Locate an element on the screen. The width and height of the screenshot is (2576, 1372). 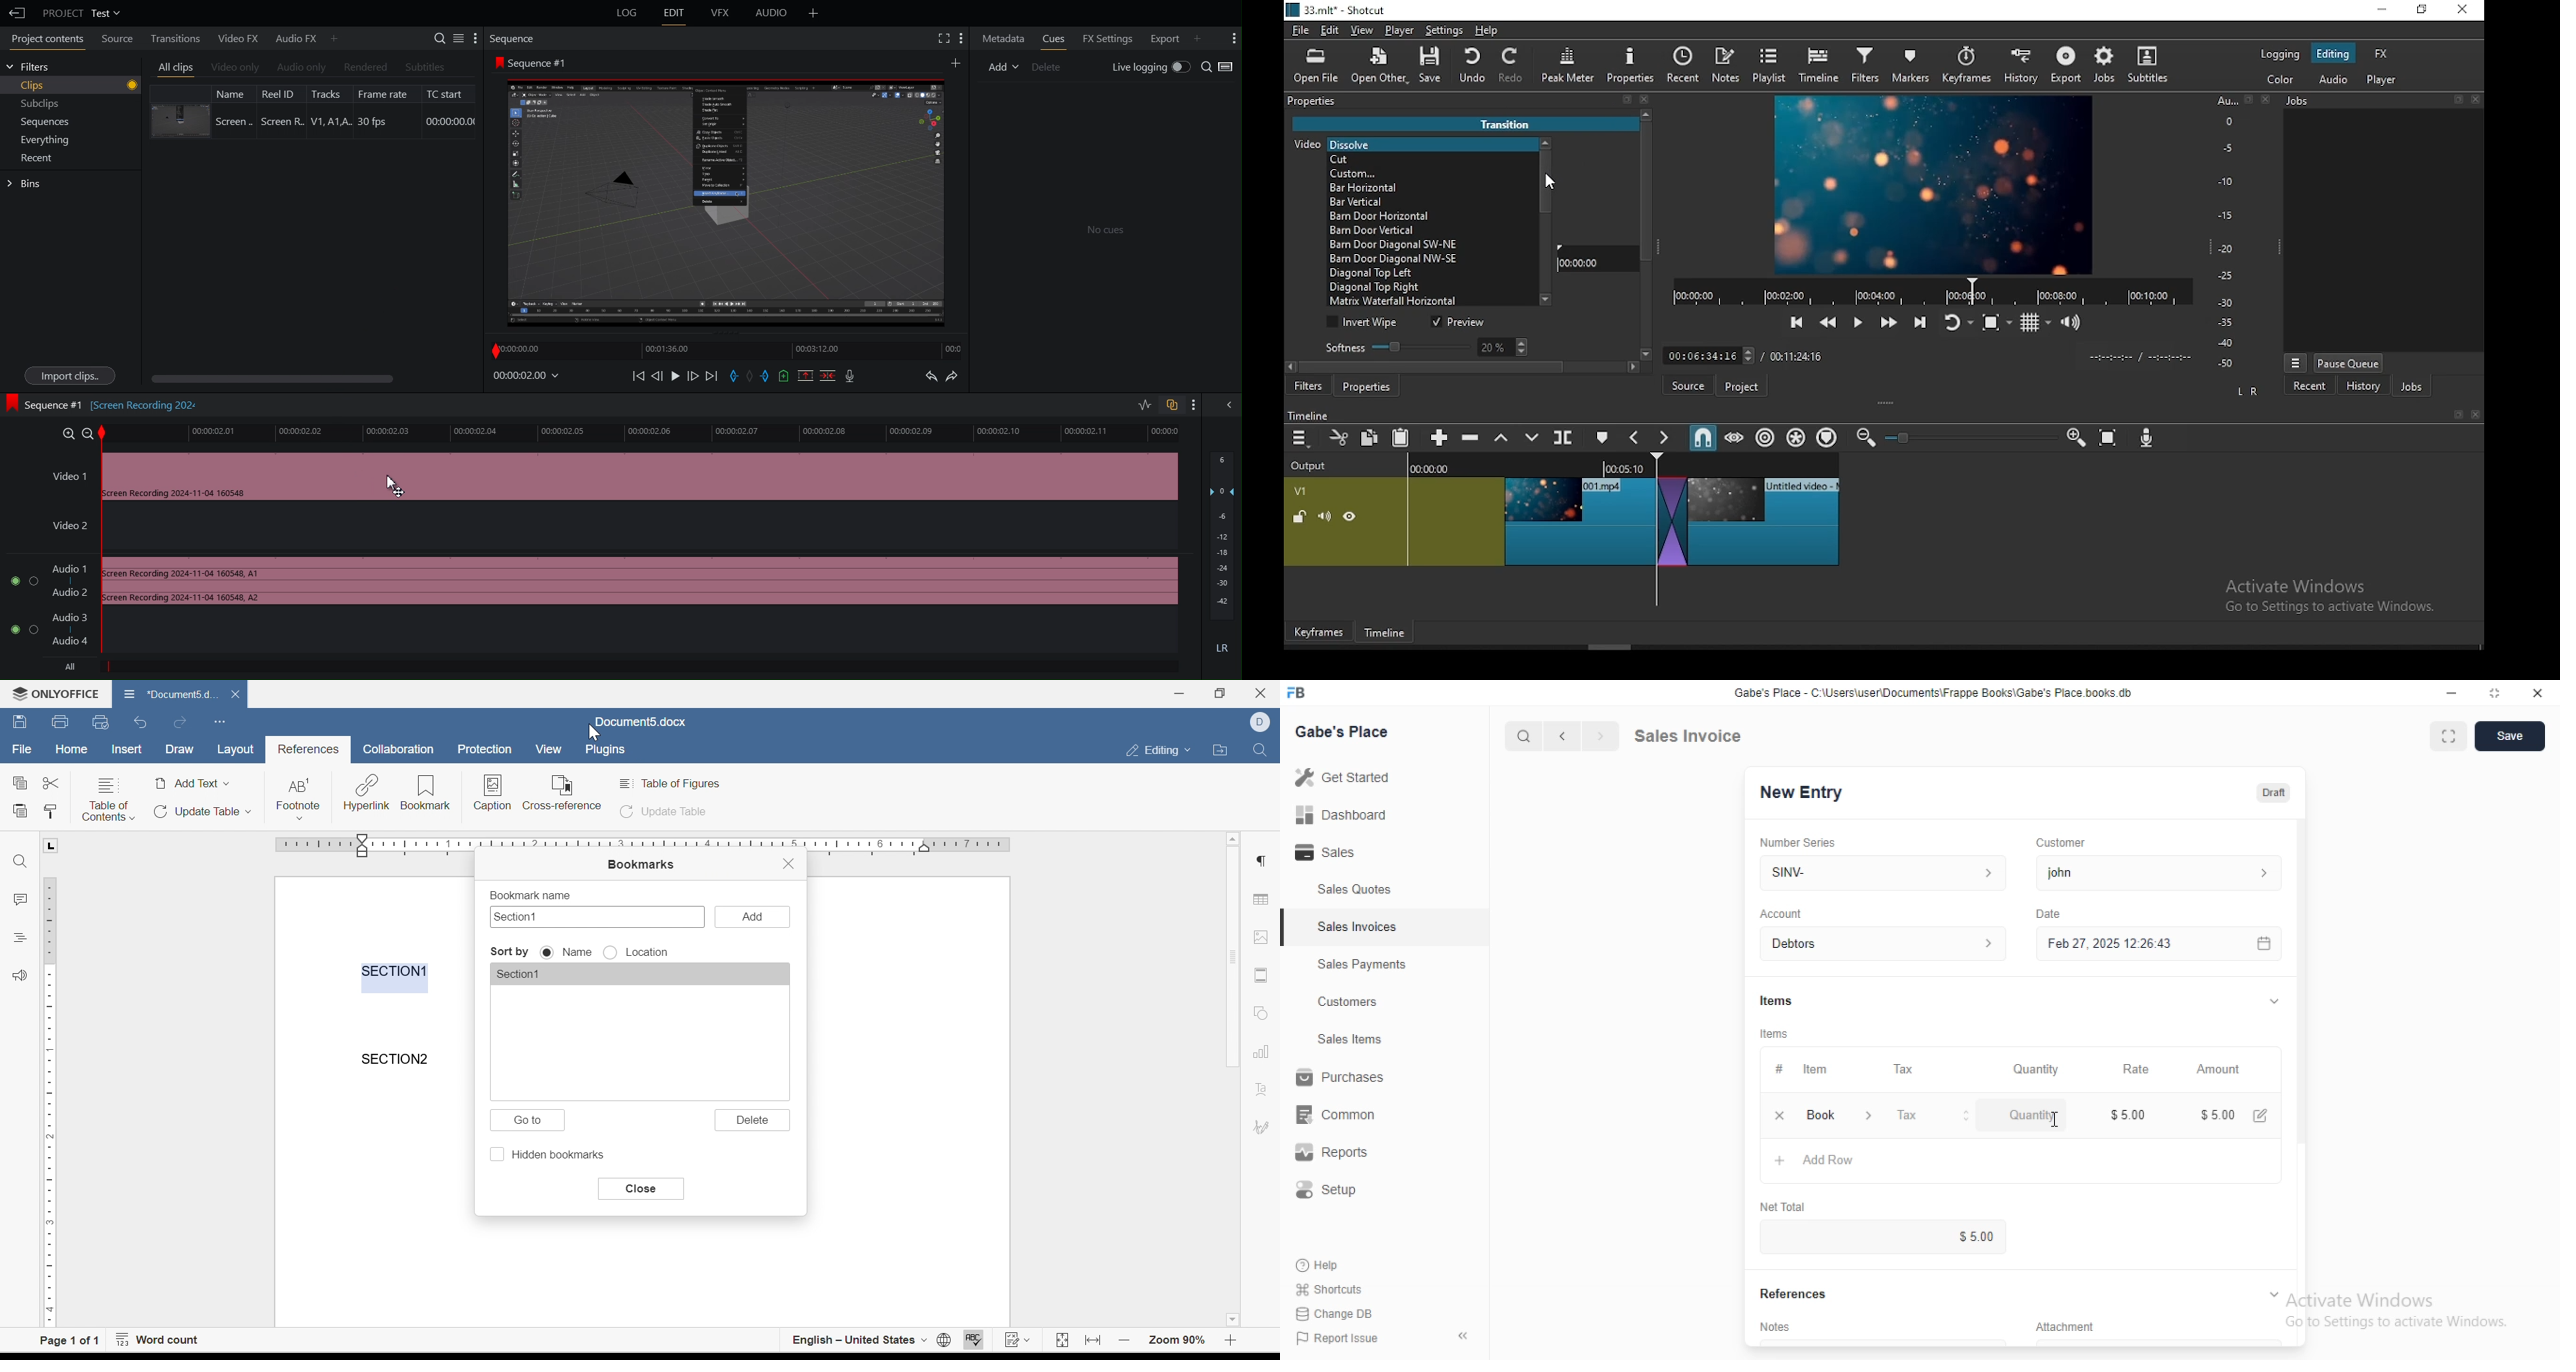
headings is located at coordinates (18, 936).